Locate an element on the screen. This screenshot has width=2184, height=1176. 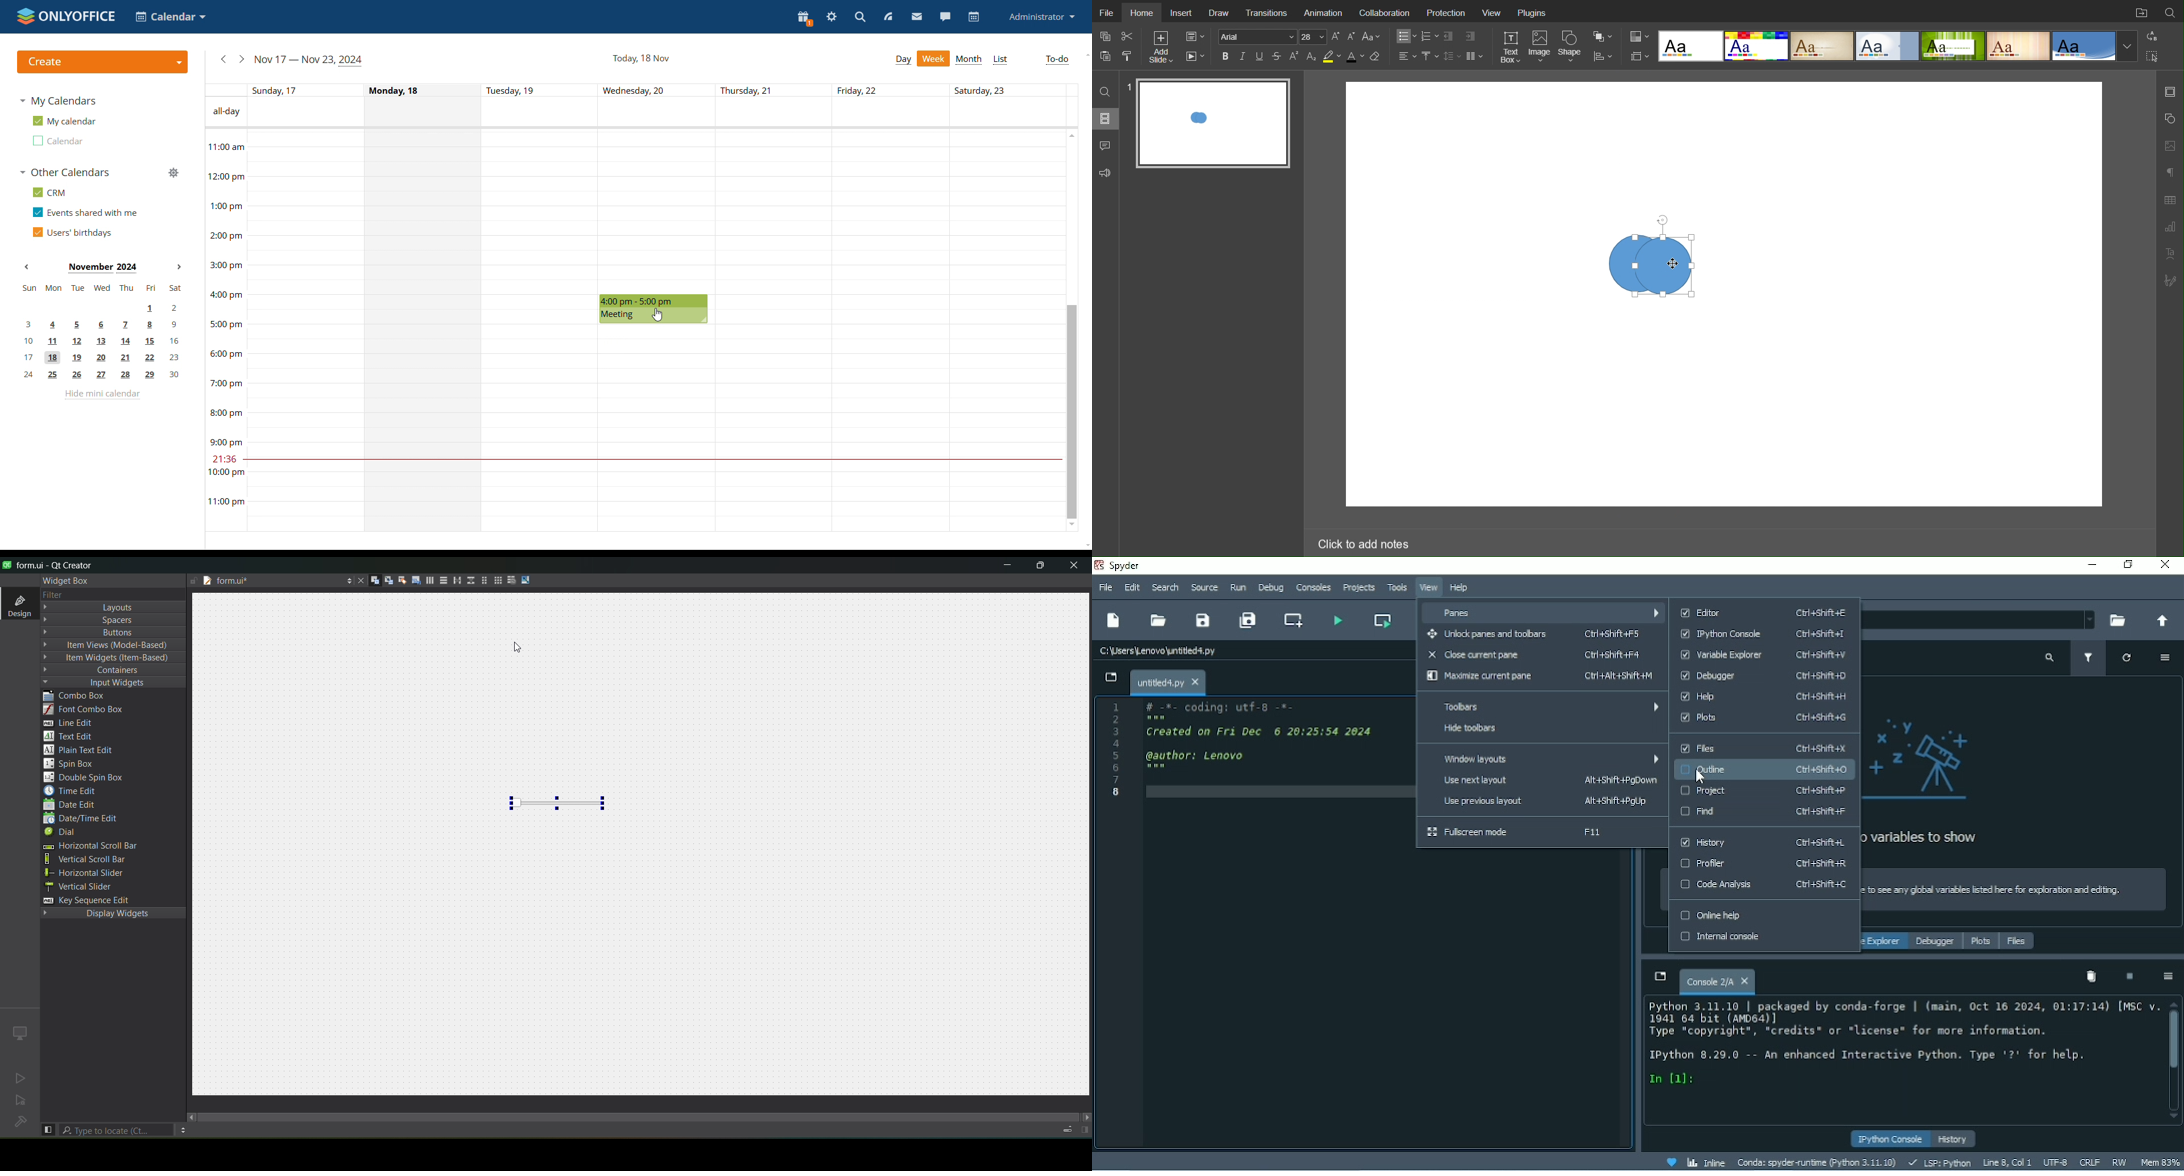
Use previous layout is located at coordinates (1540, 802).